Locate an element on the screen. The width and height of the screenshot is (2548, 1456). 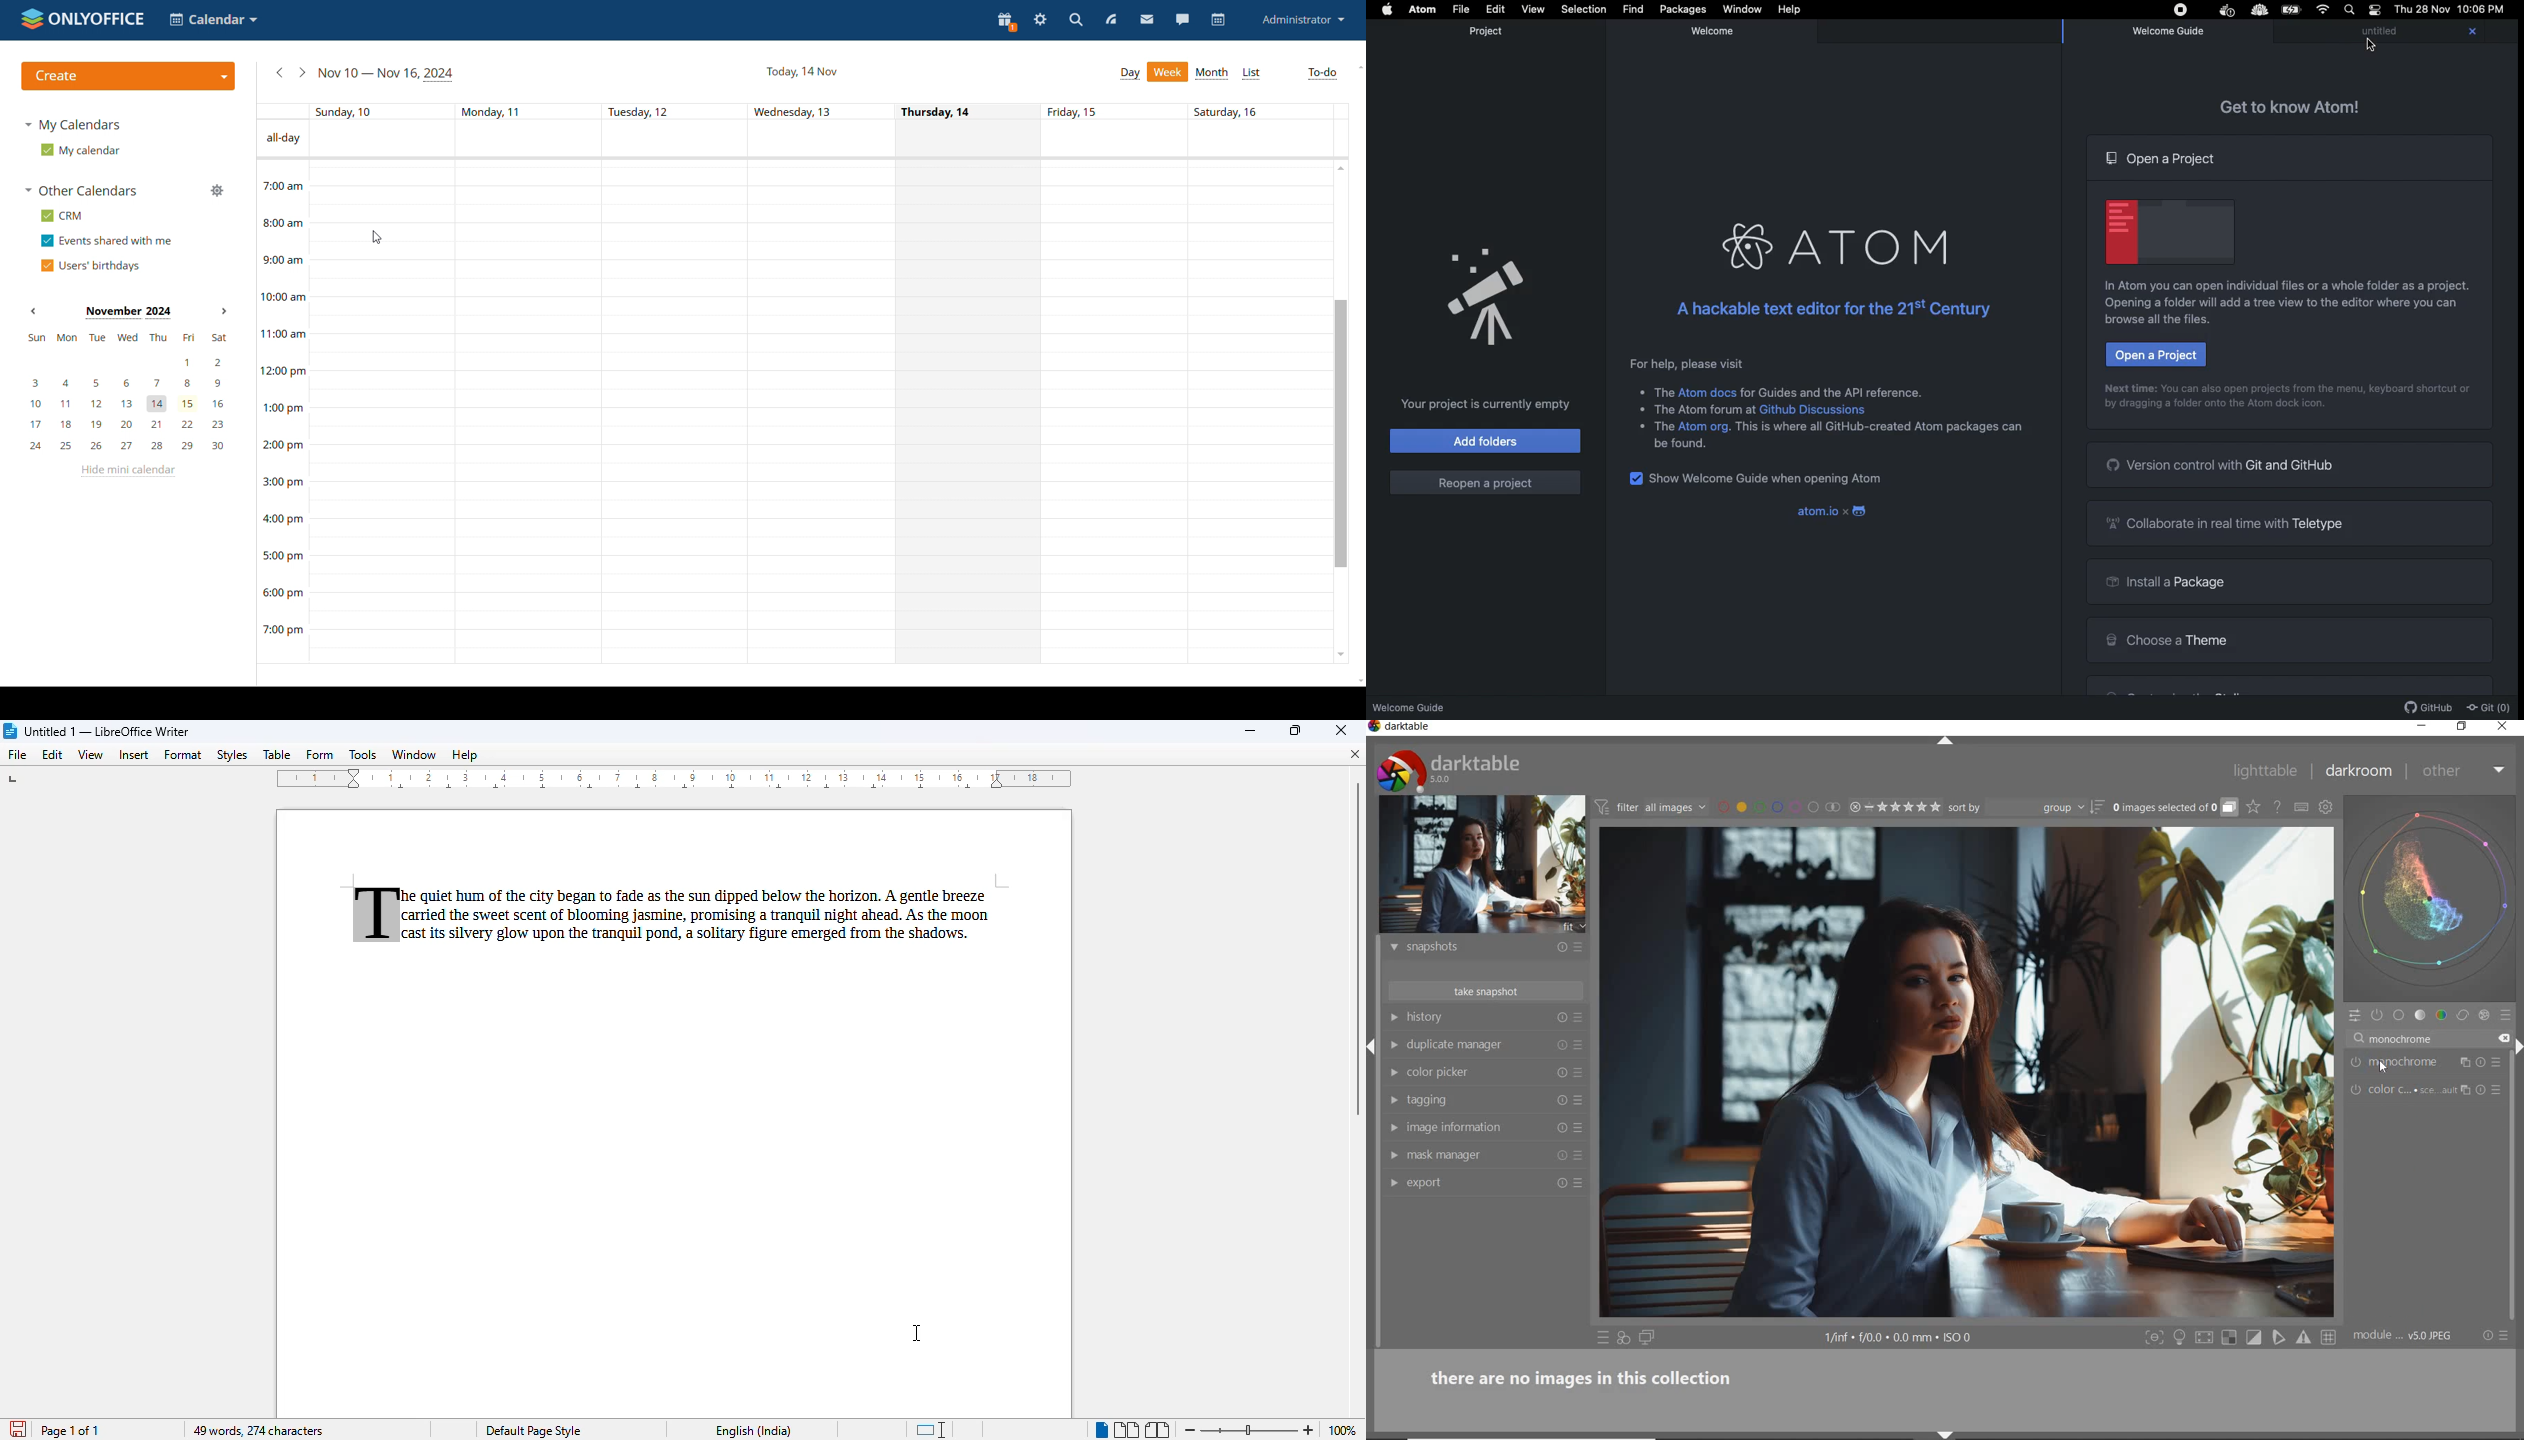
logo is located at coordinates (10, 731).